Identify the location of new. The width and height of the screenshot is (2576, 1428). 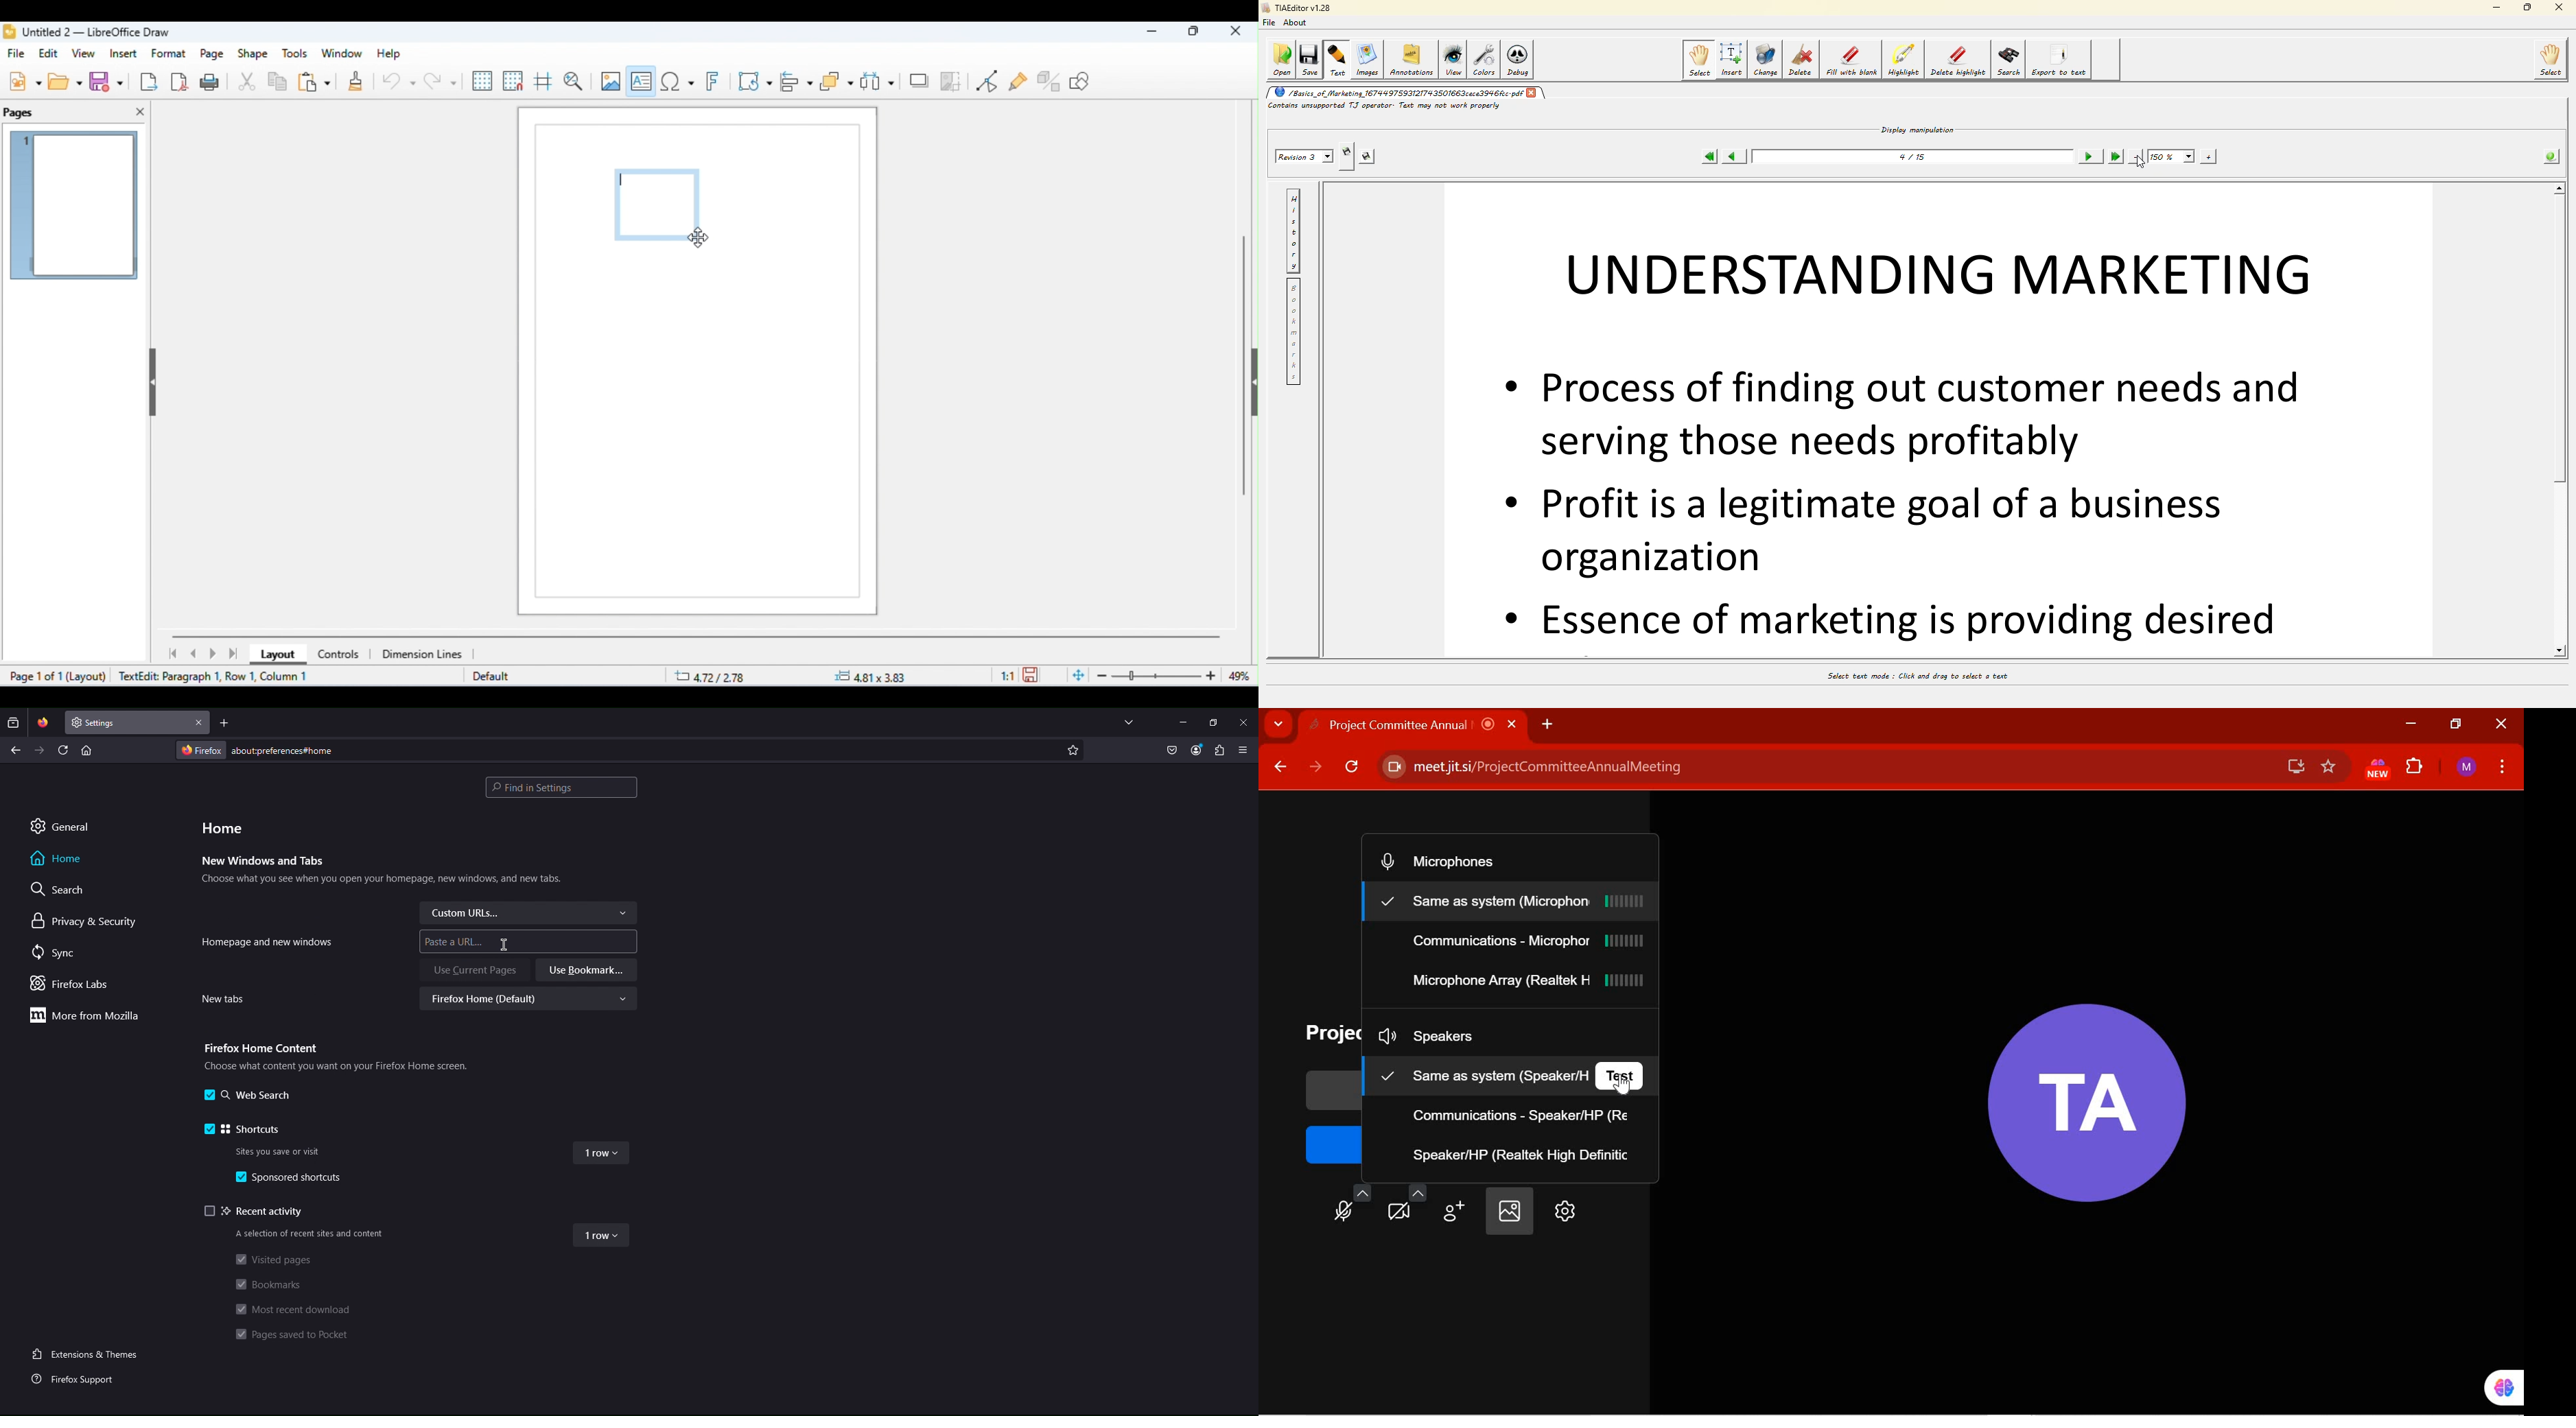
(25, 81).